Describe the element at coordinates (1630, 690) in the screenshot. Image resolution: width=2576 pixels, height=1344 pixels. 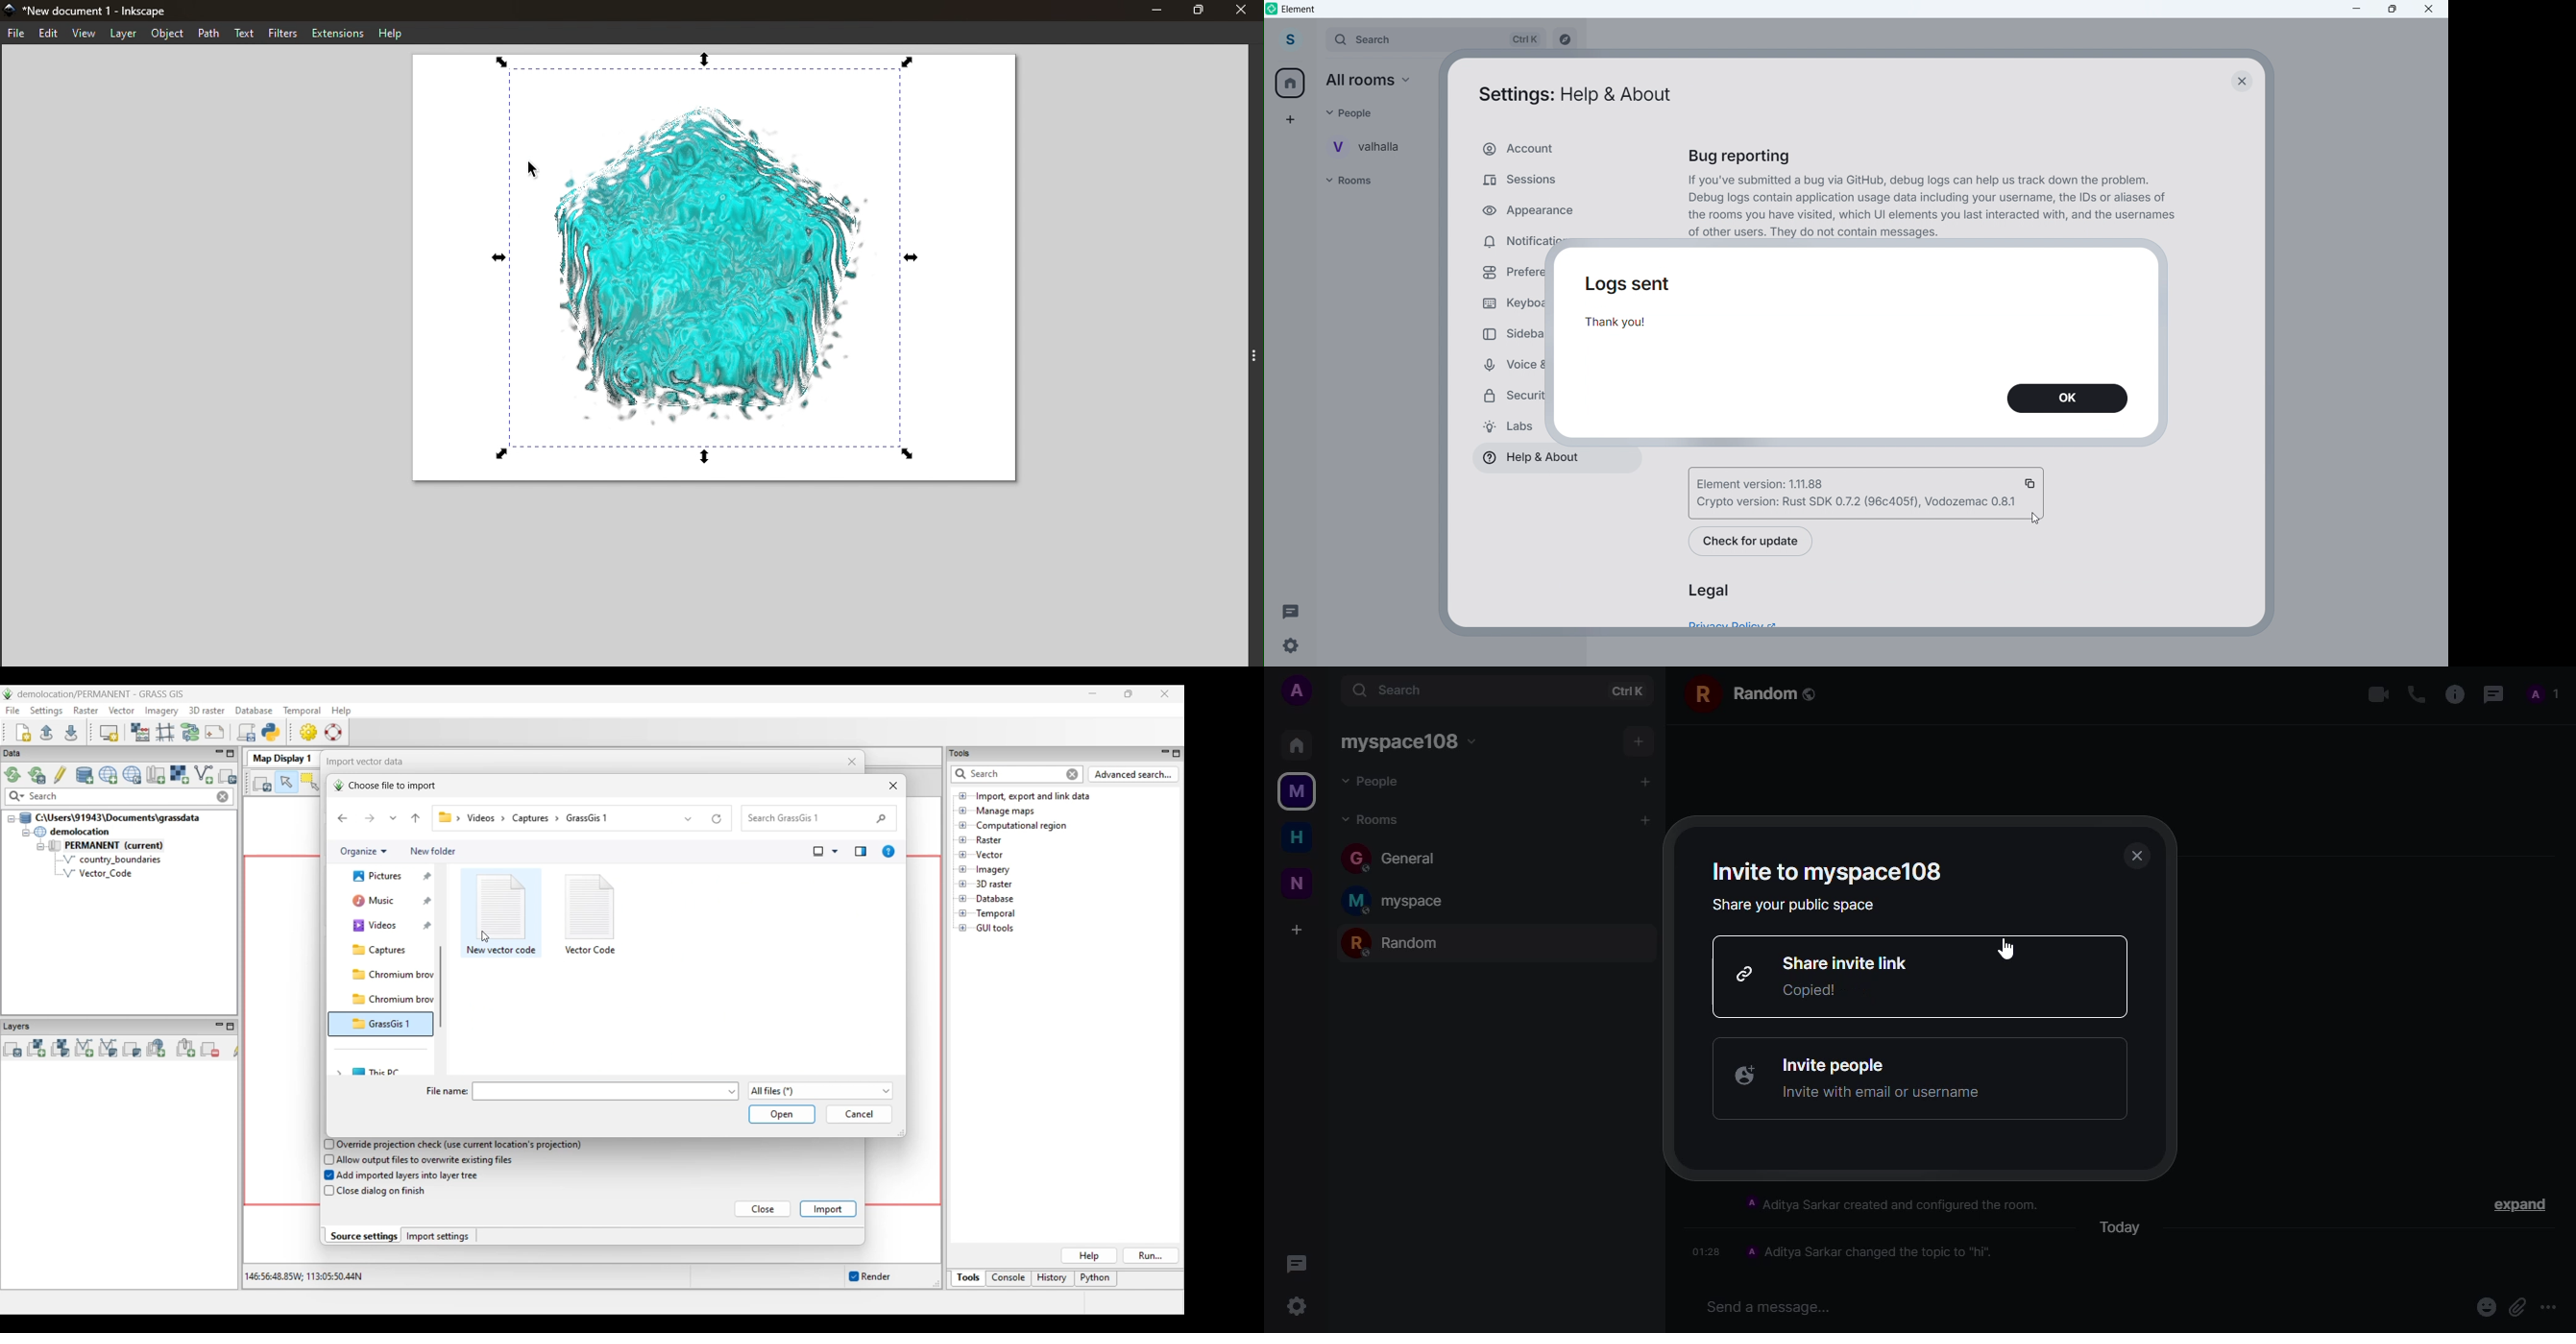
I see `ctrl+k` at that location.